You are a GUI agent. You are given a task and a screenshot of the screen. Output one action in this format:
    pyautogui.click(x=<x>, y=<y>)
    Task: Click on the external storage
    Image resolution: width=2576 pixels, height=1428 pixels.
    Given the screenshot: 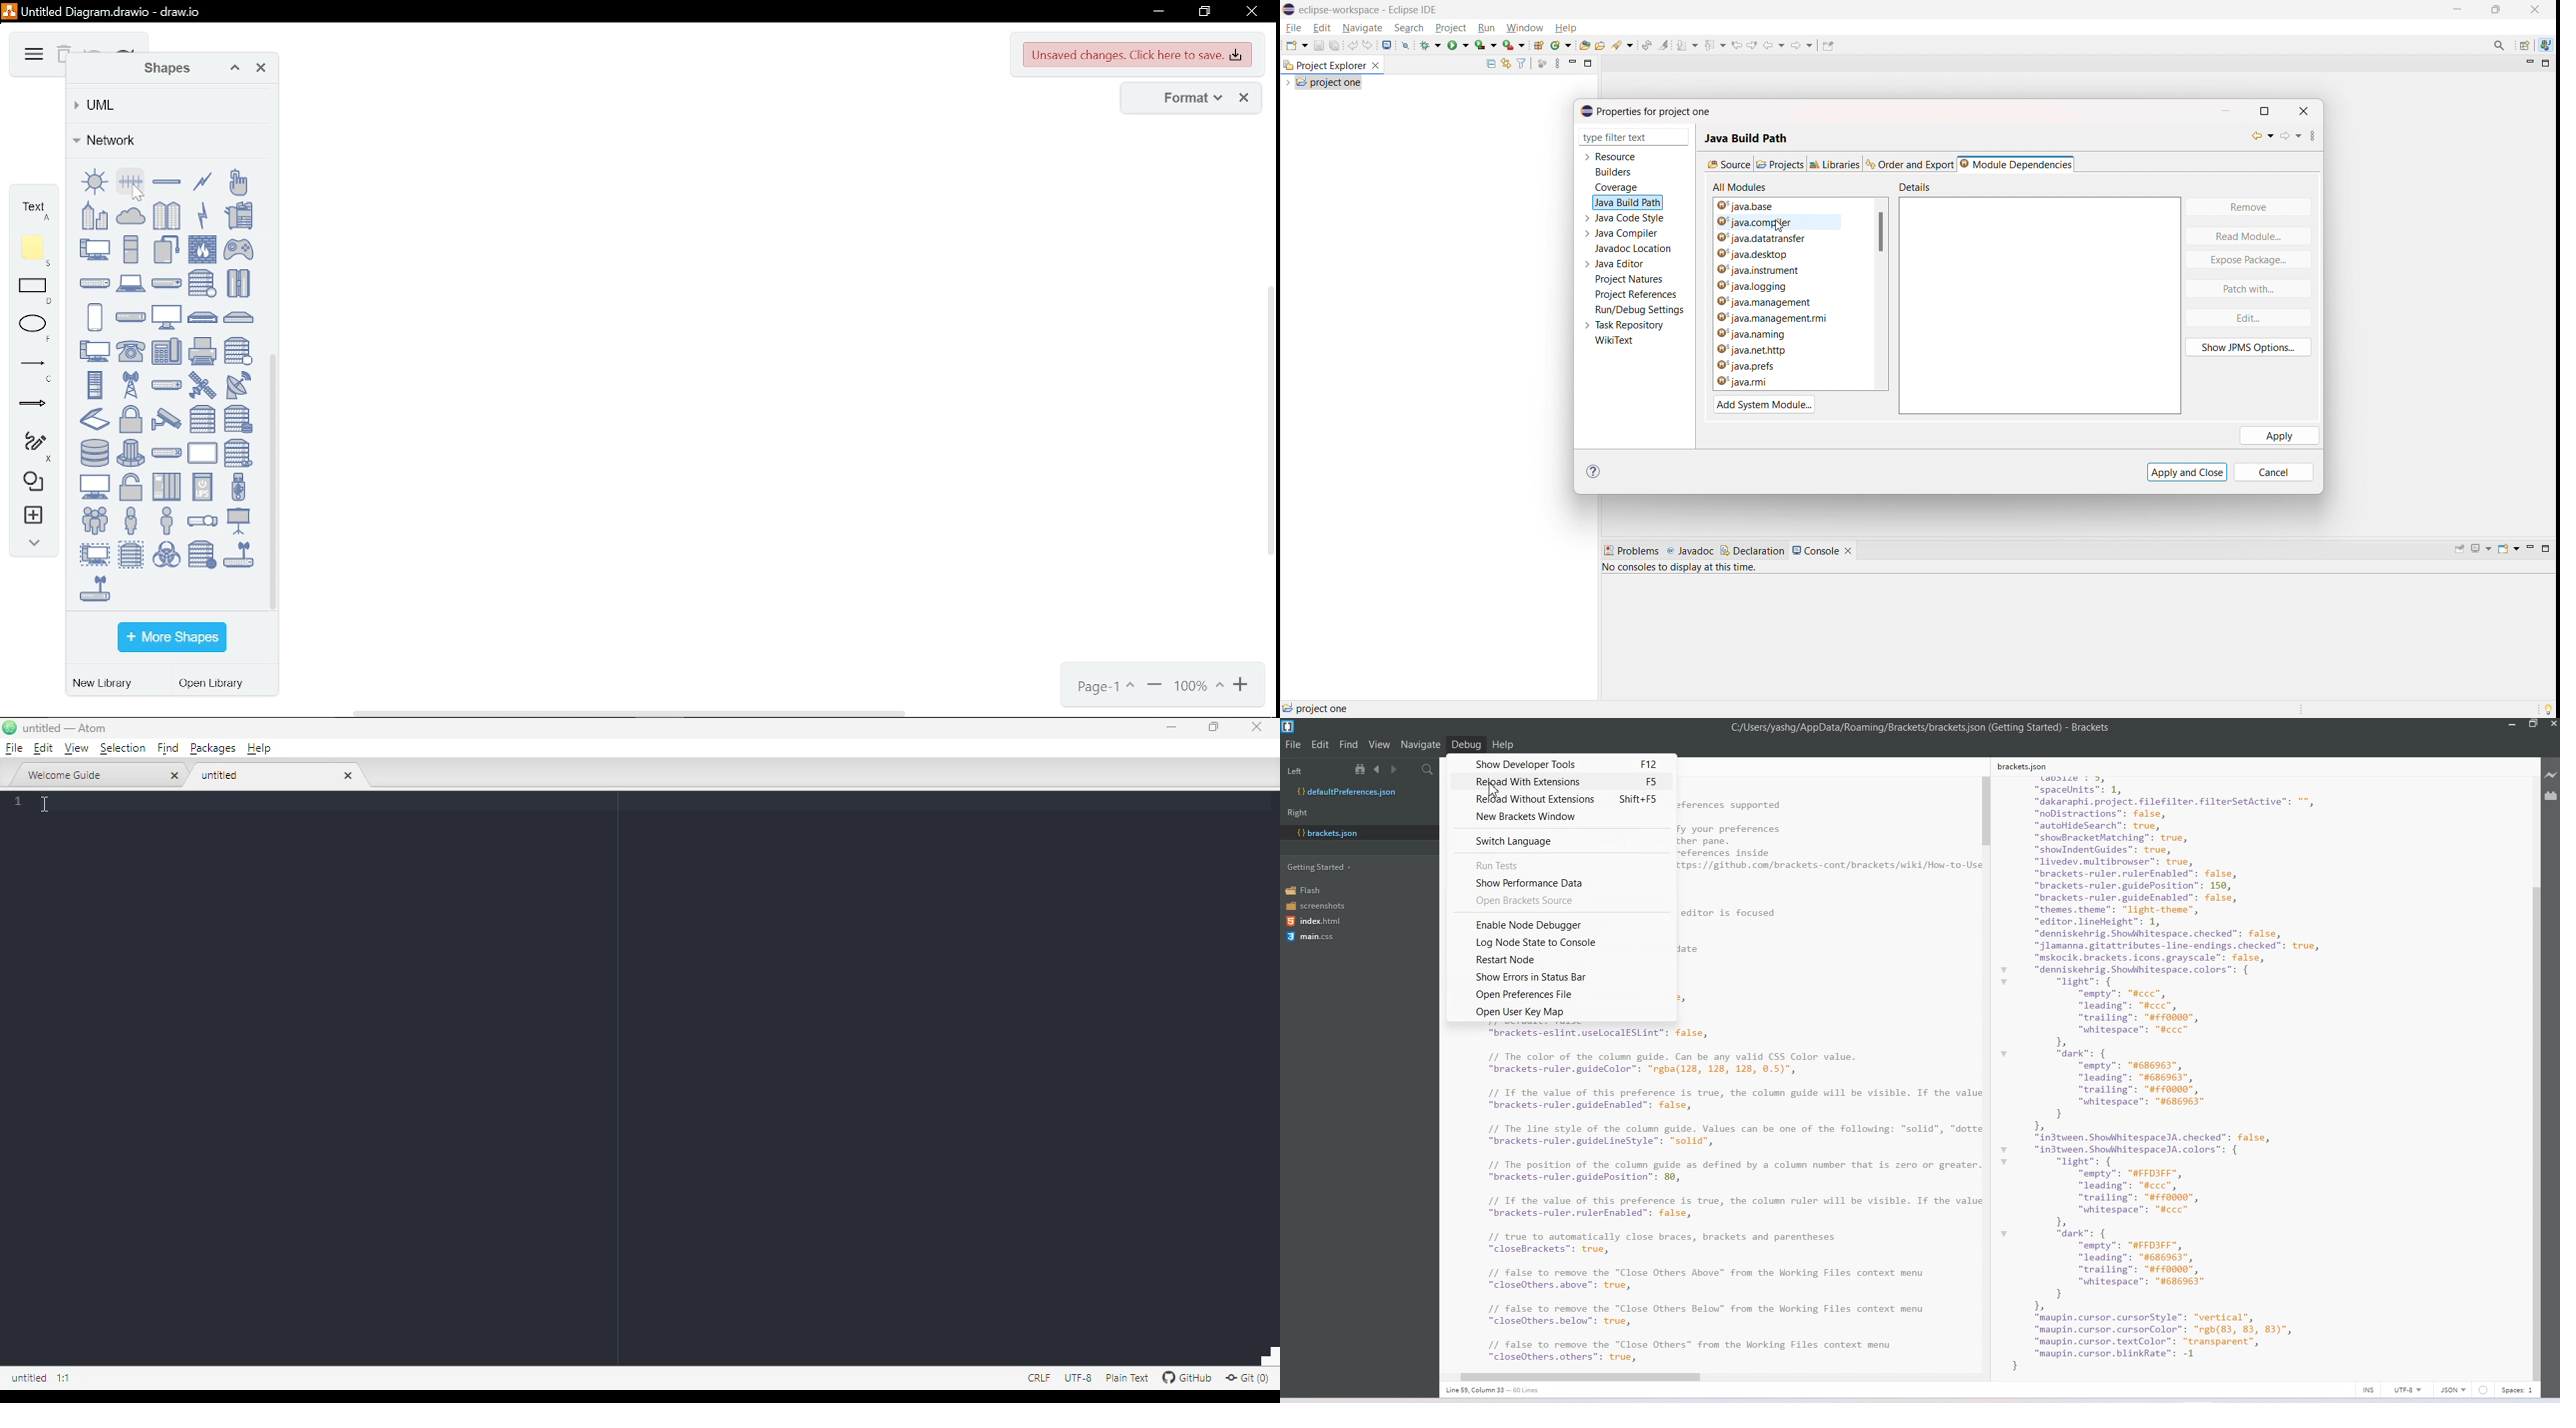 What is the action you would take?
    pyautogui.click(x=167, y=248)
    